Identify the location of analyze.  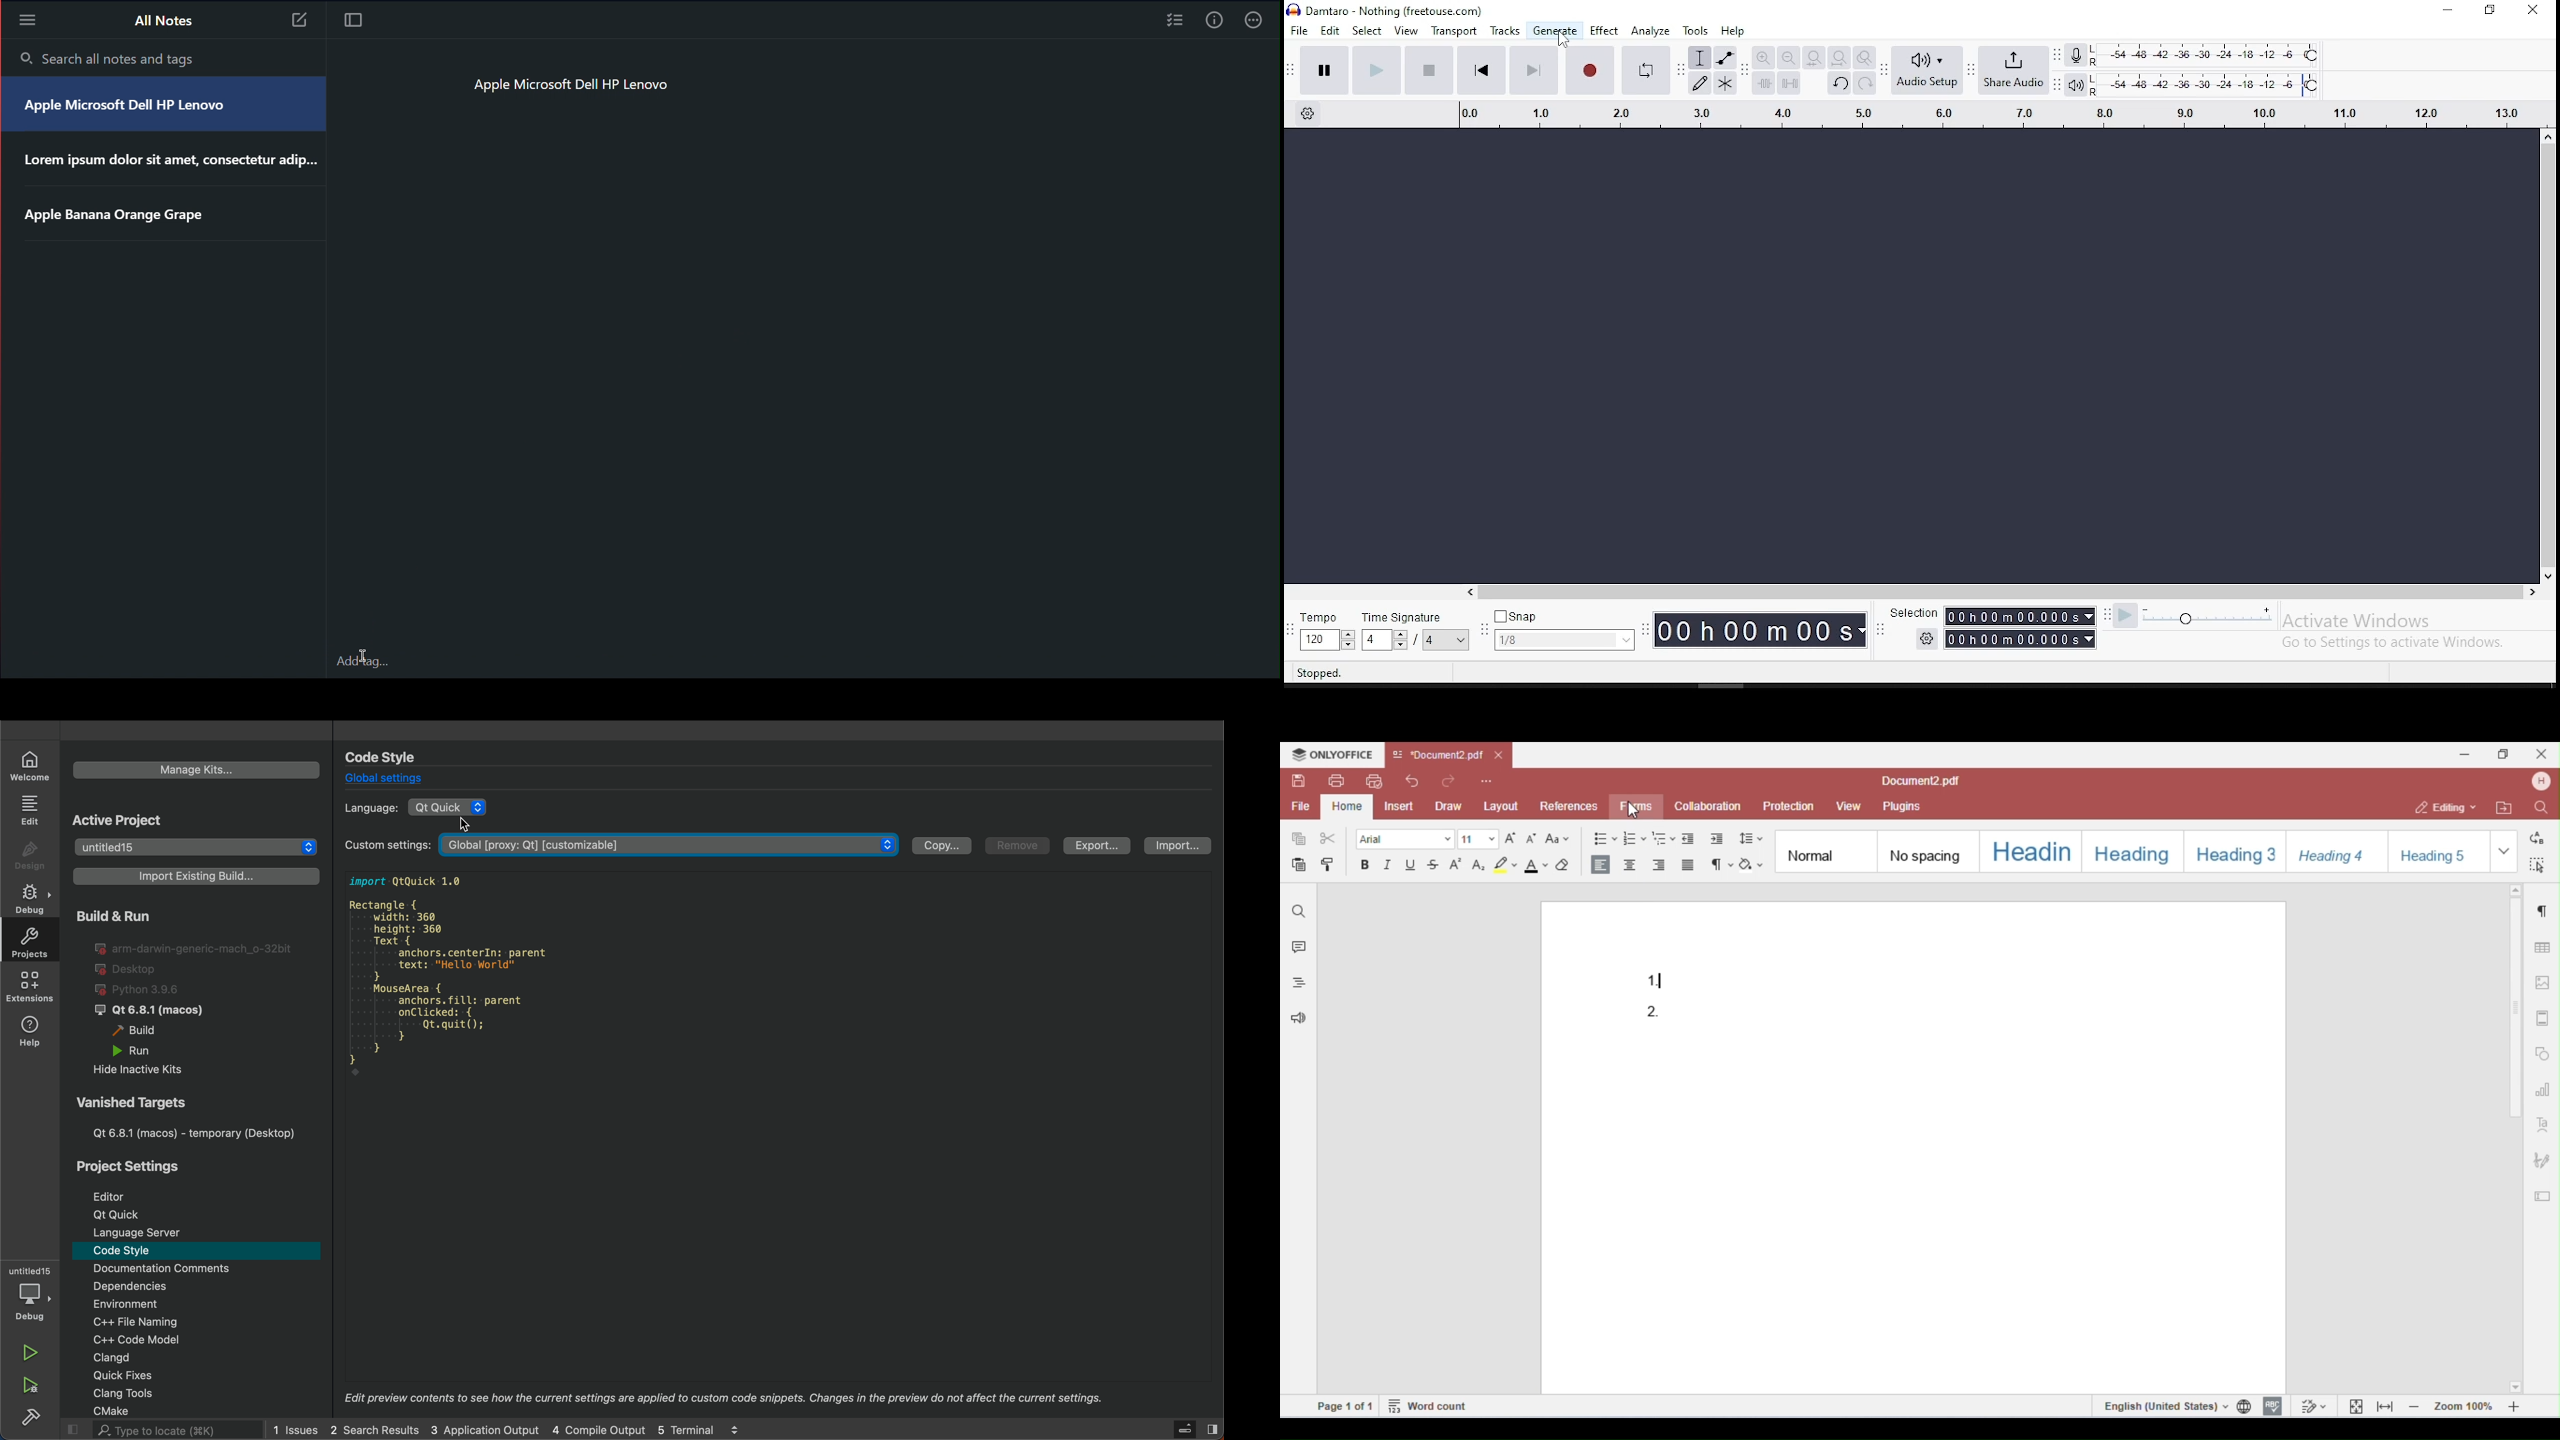
(1650, 30).